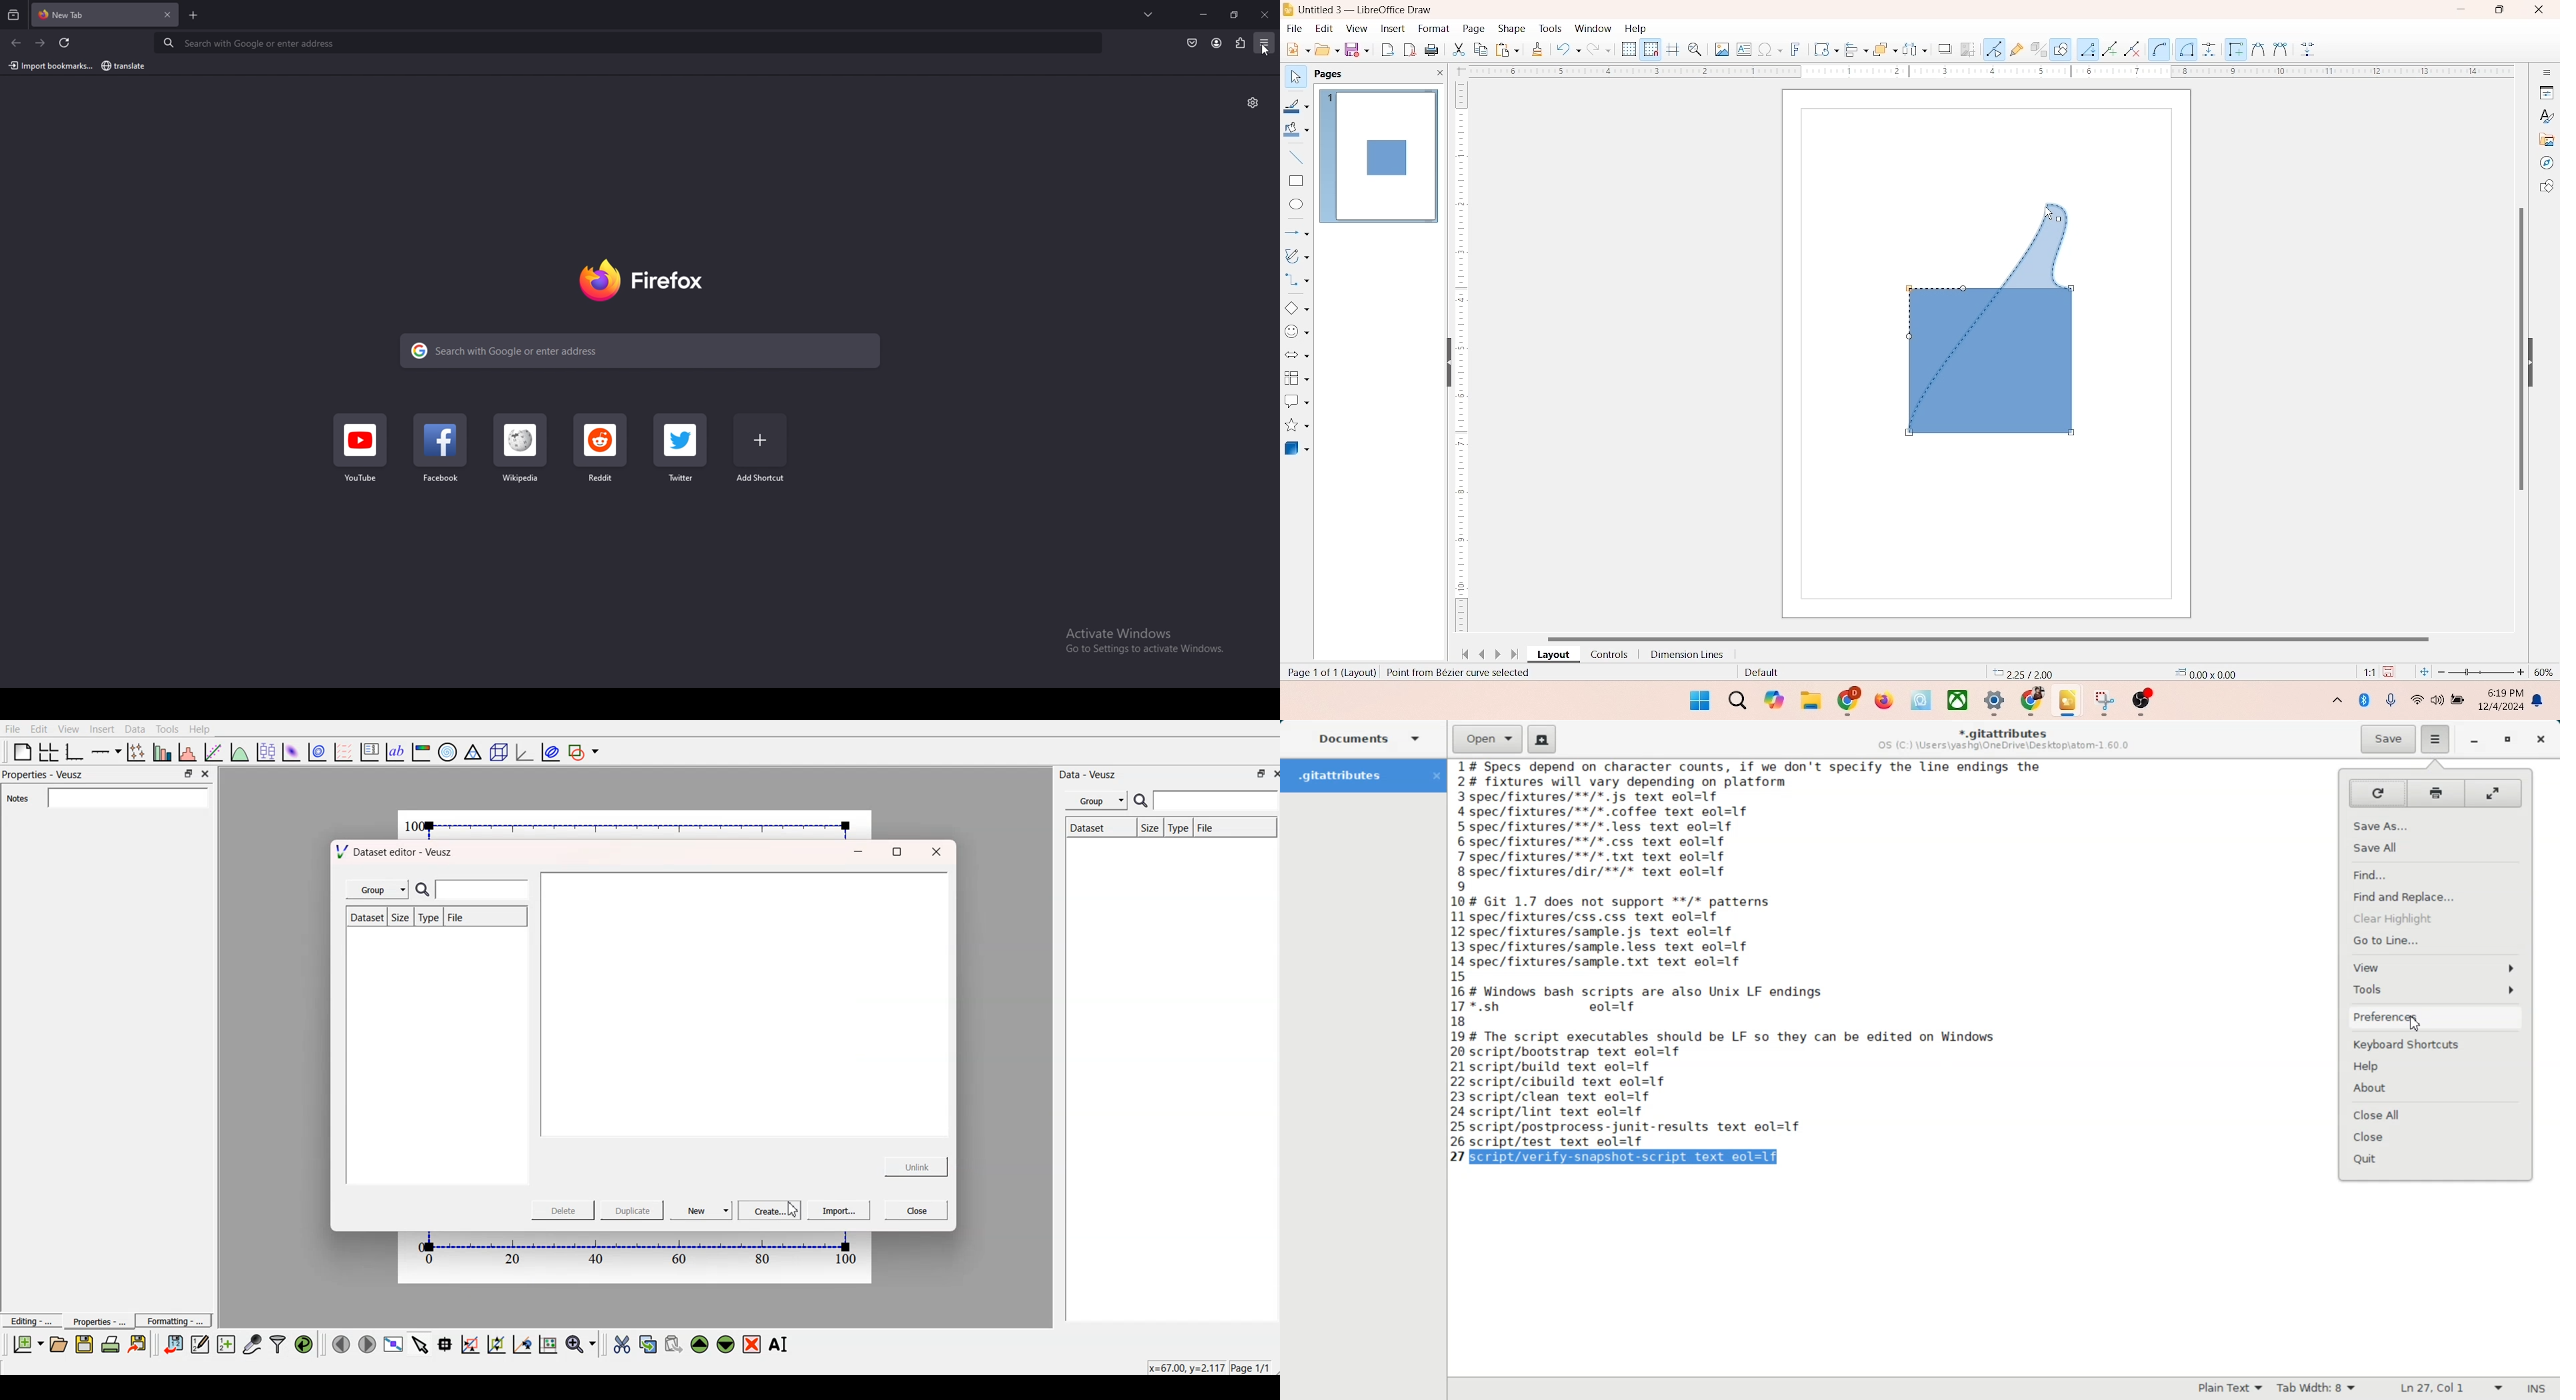 This screenshot has width=2576, height=1400. I want to click on histogram of dataset, so click(189, 752).